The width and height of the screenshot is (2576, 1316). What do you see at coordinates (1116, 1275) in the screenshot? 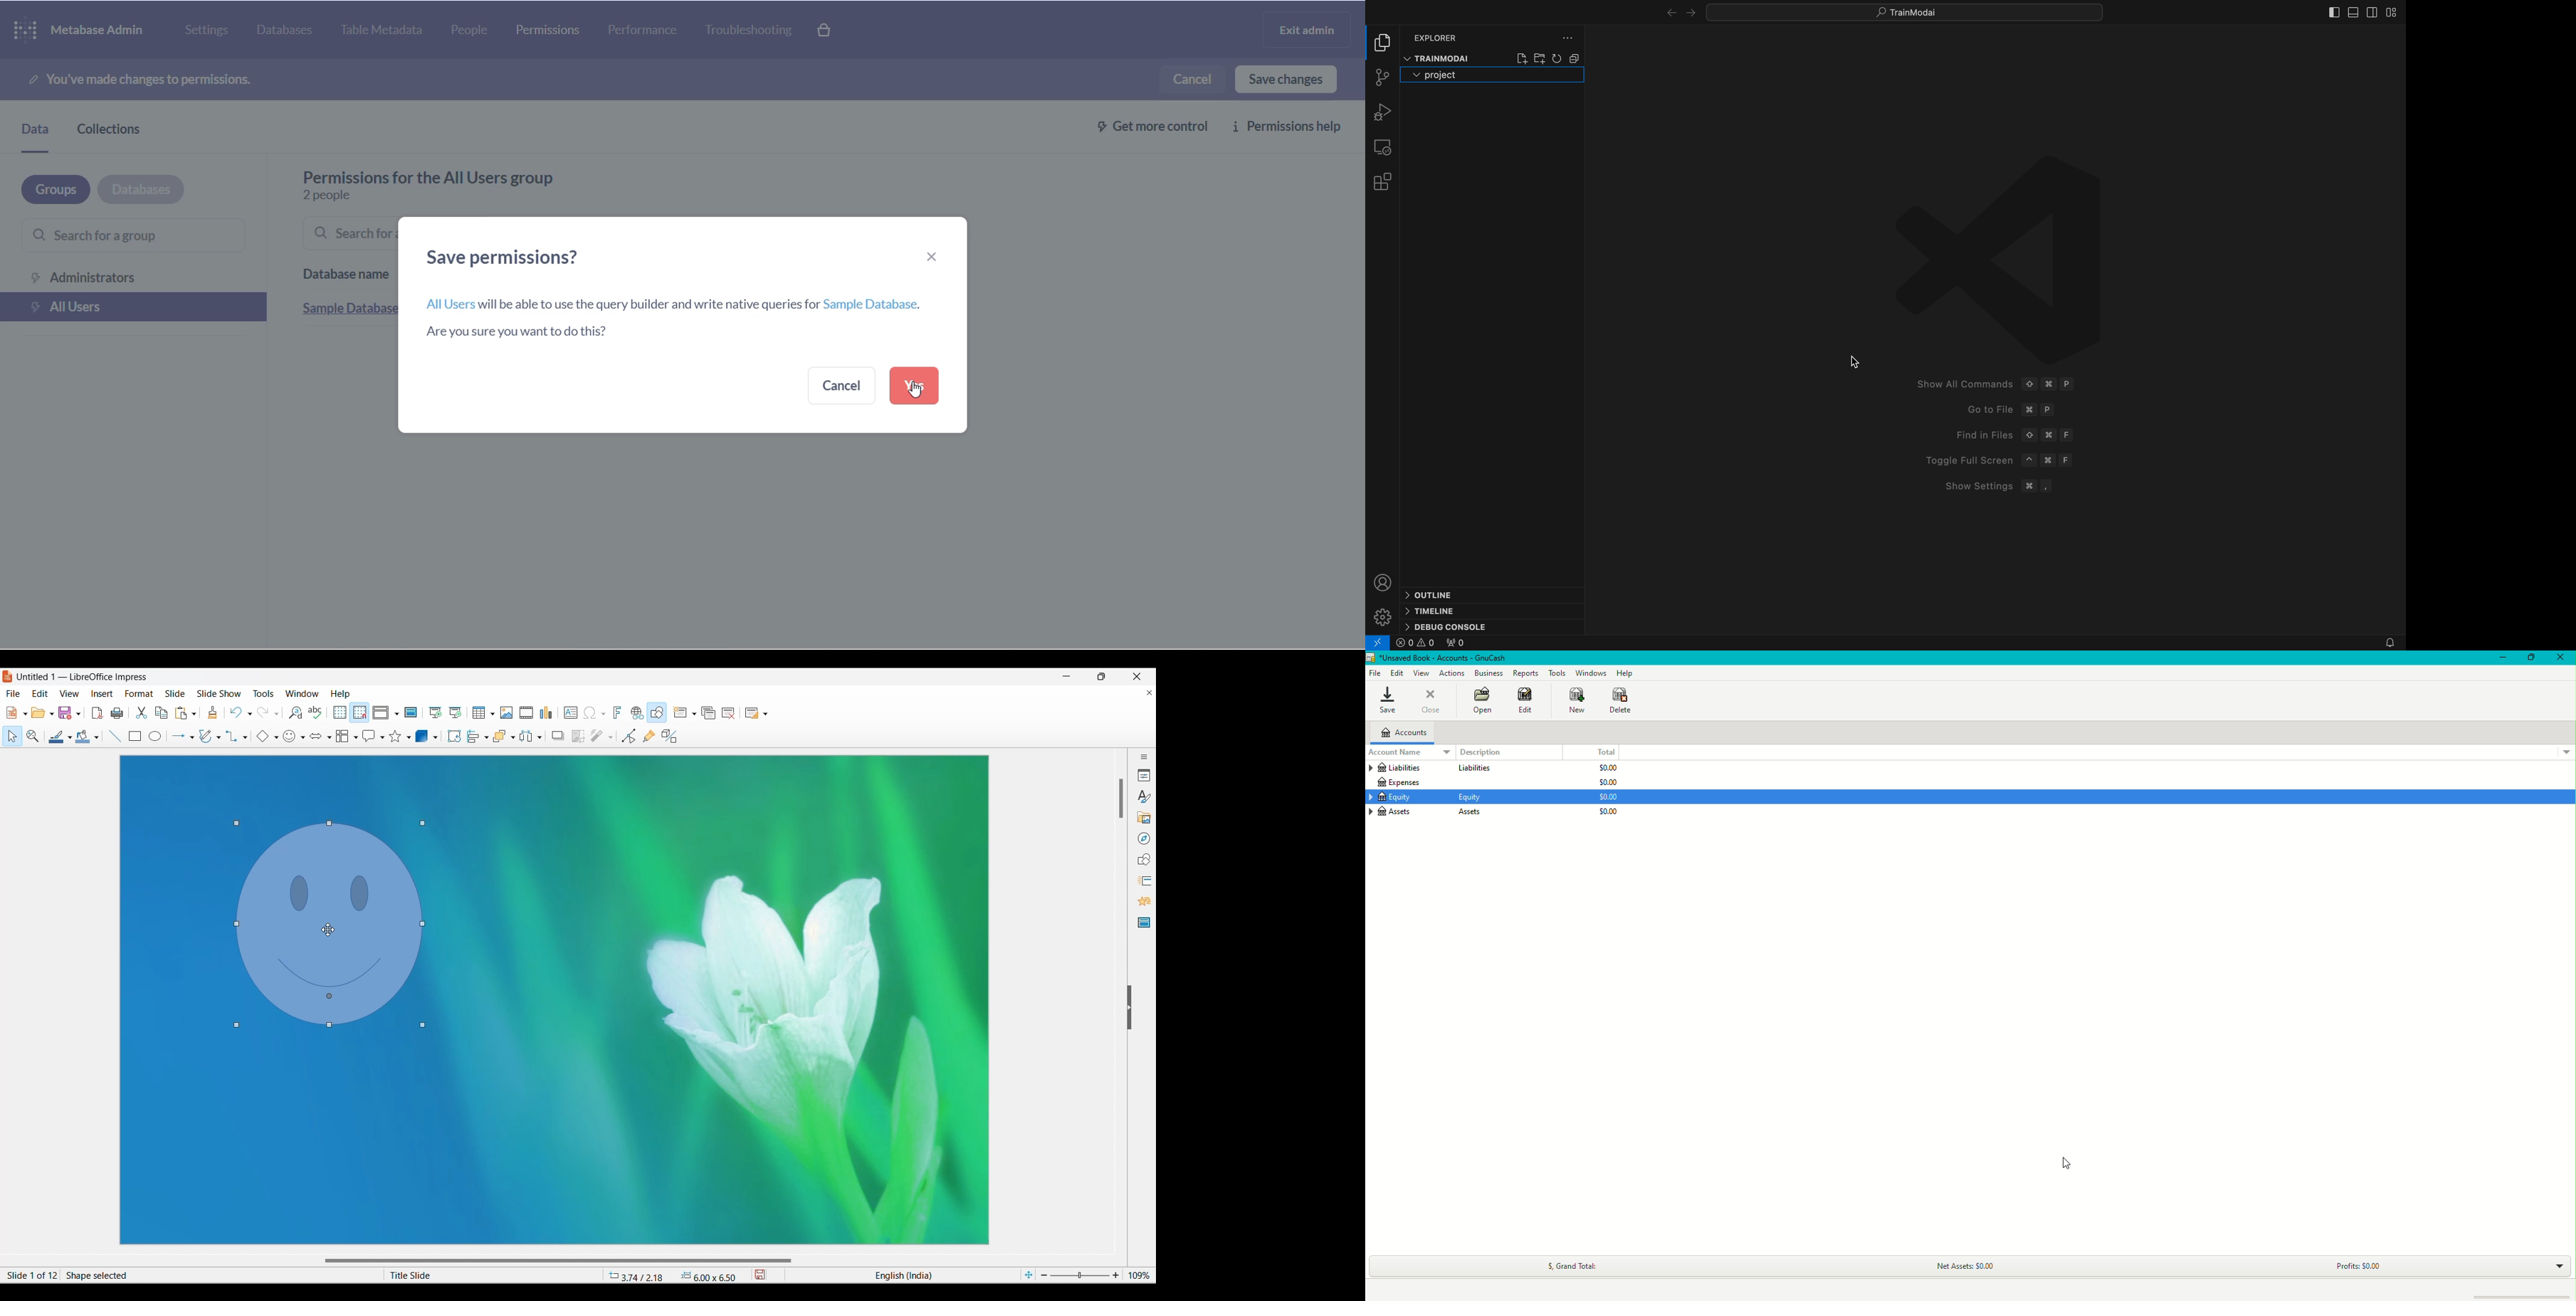
I see `Zoom in` at bounding box center [1116, 1275].